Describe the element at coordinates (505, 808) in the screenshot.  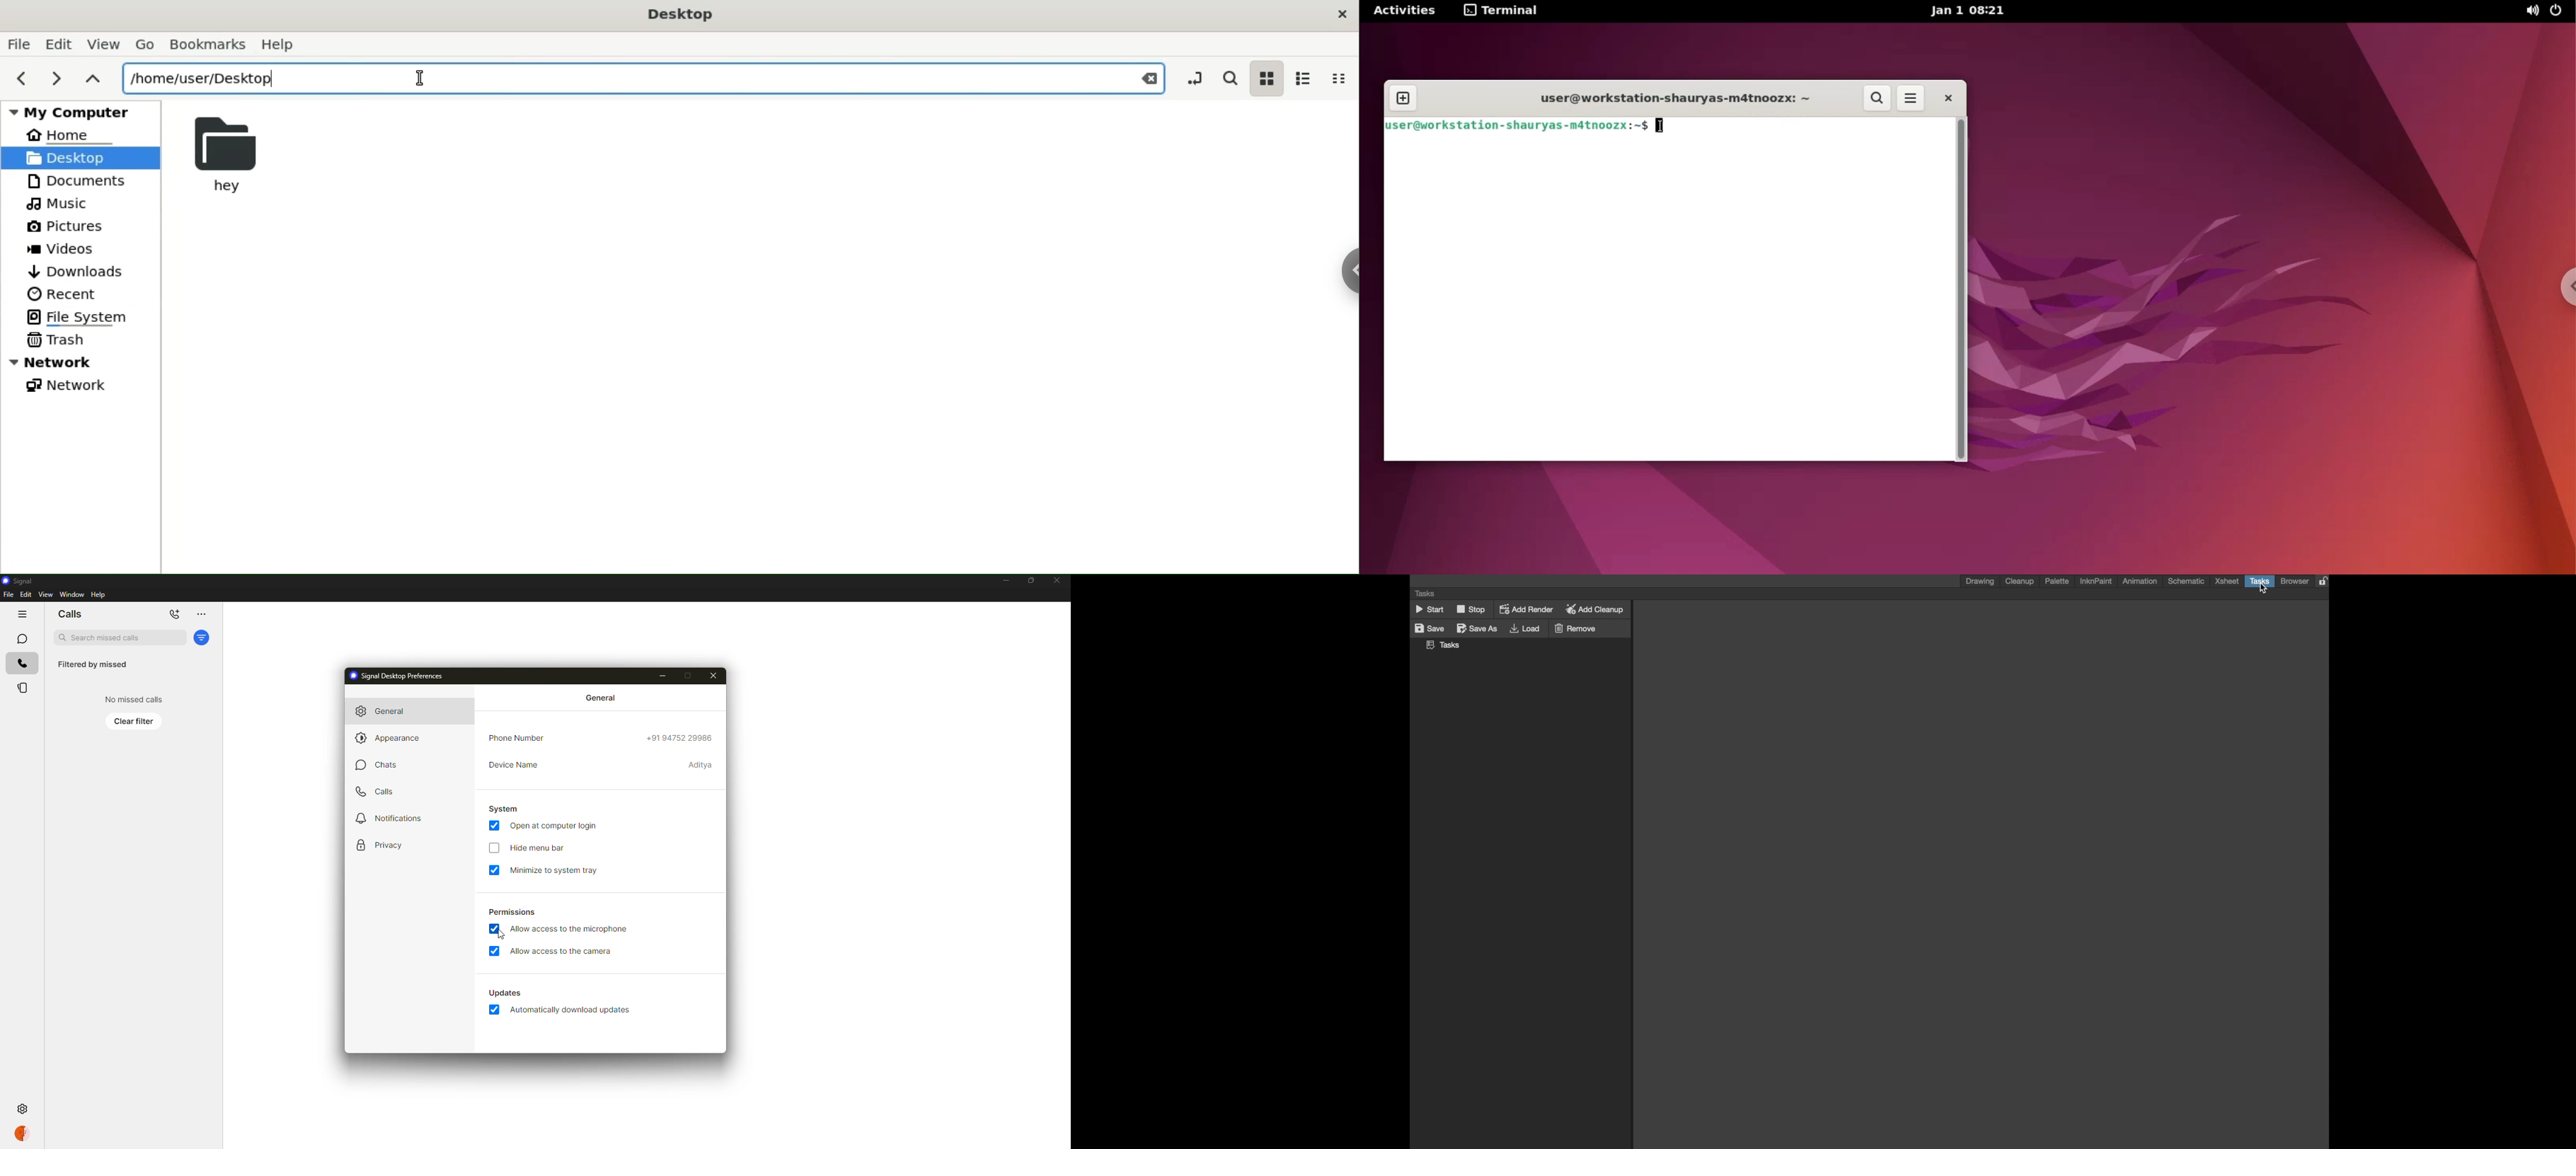
I see `system` at that location.